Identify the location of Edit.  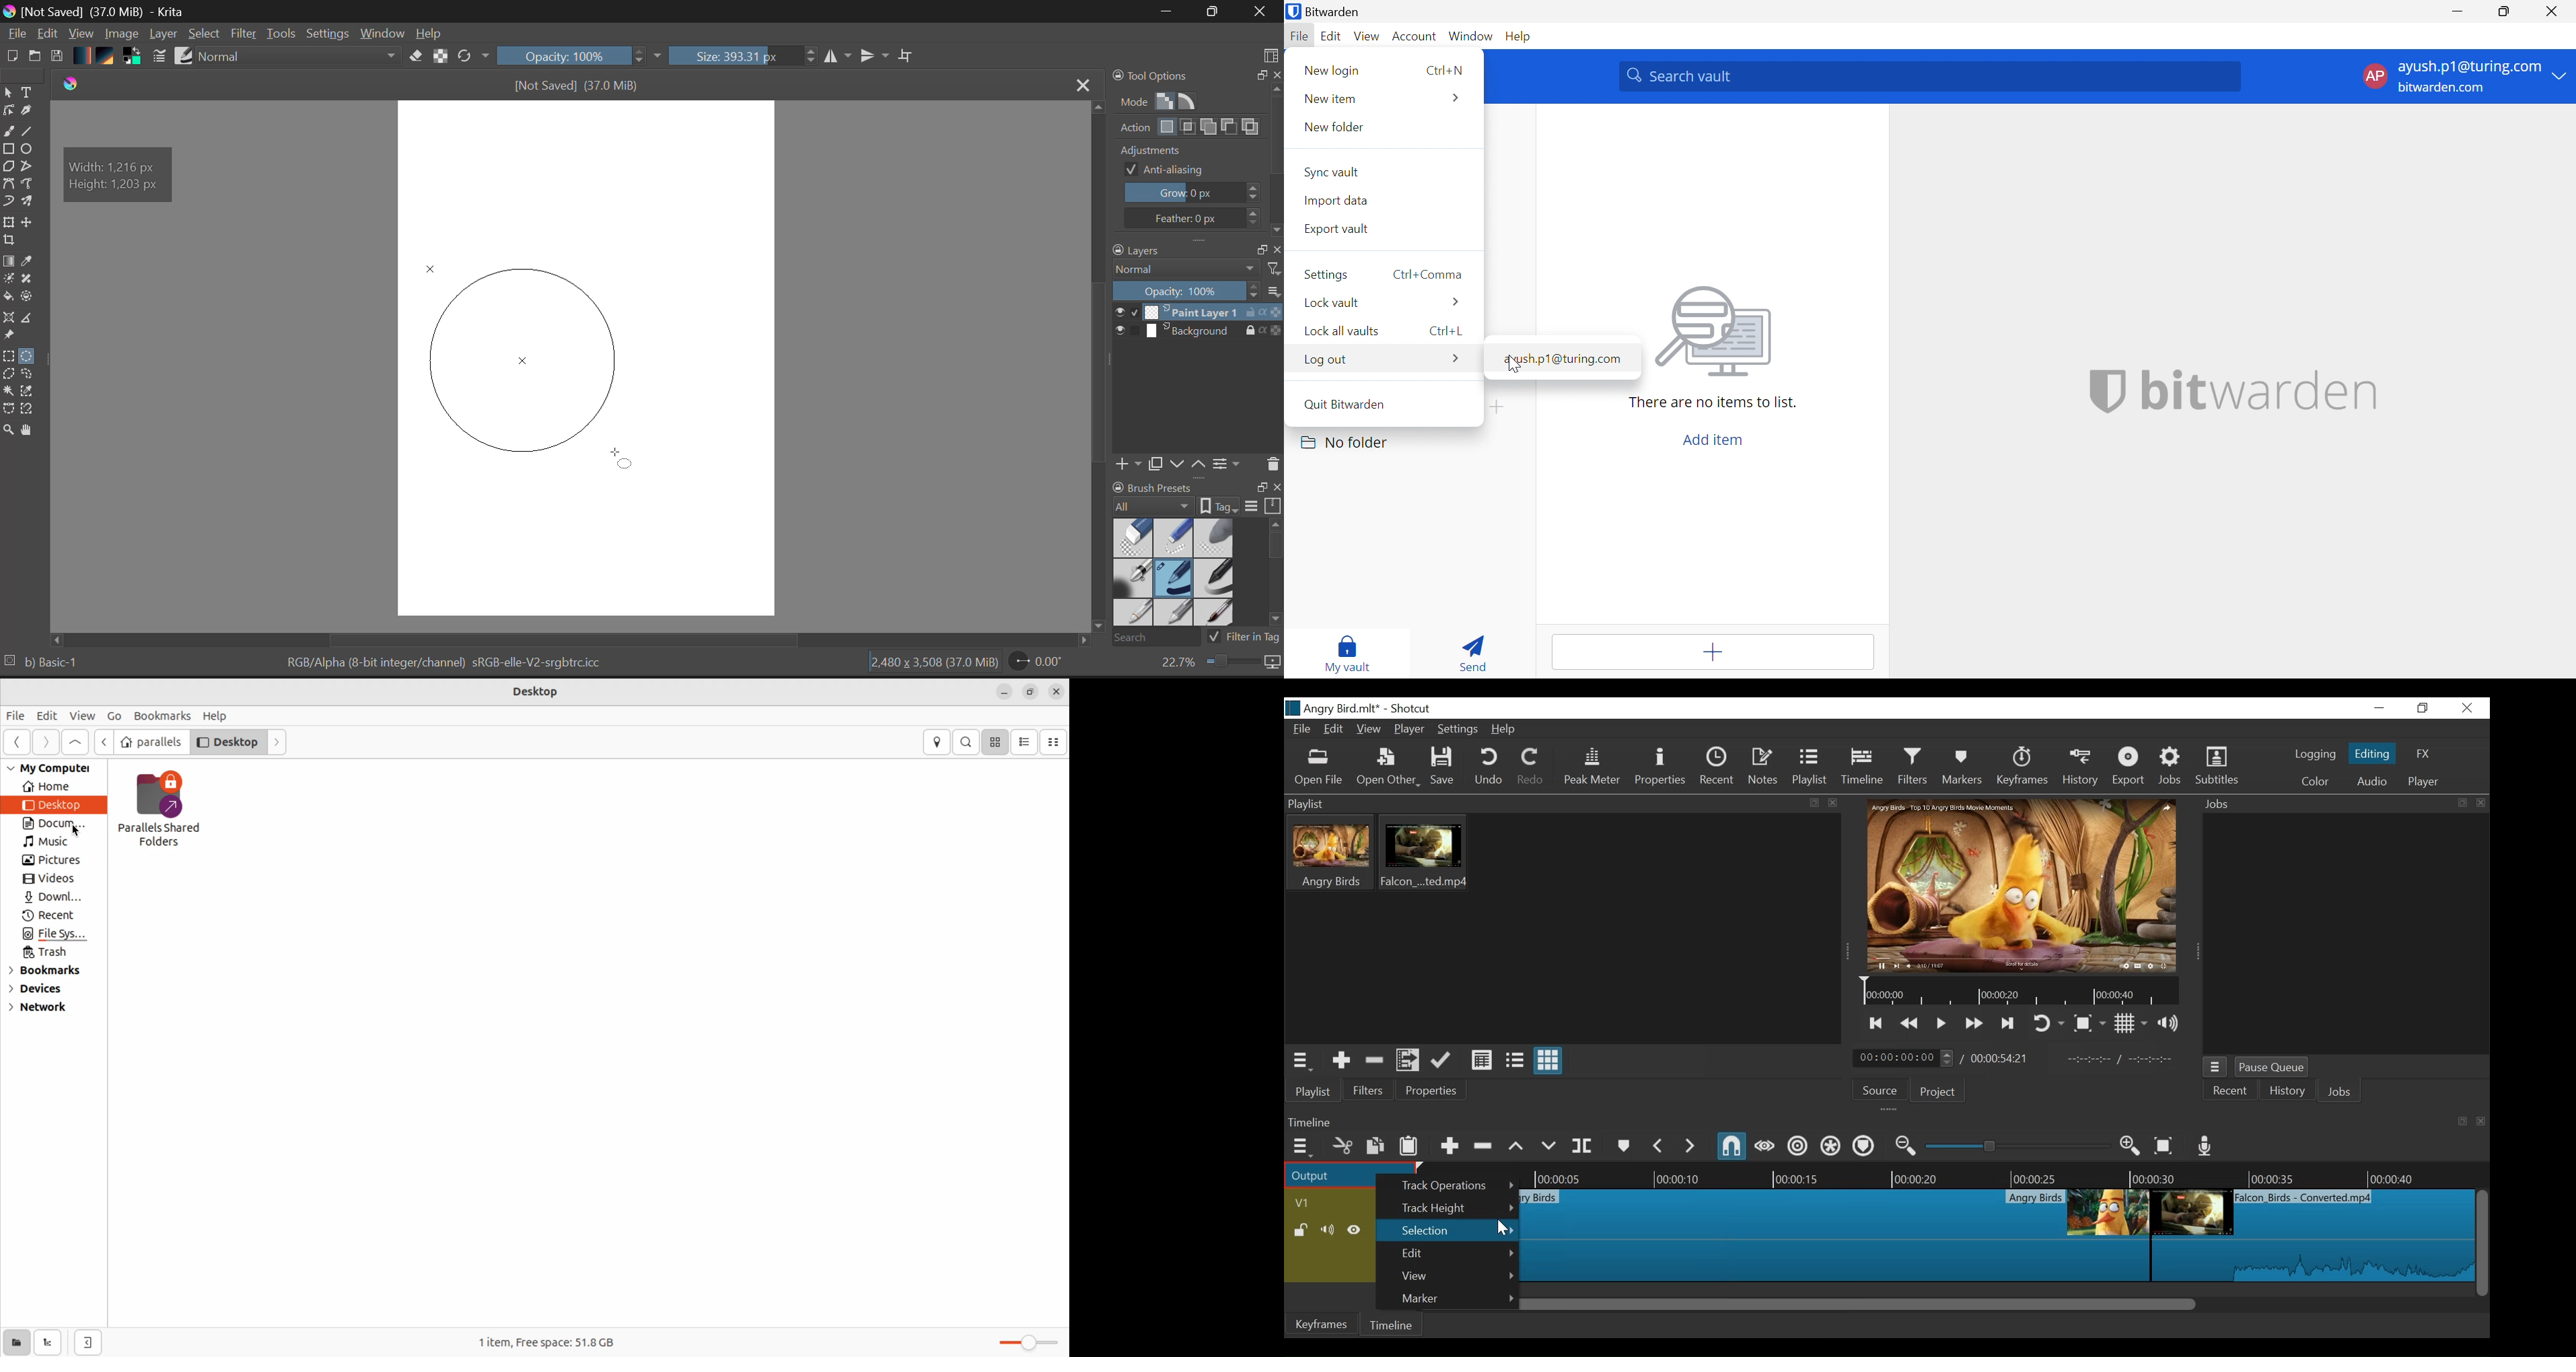
(1333, 37).